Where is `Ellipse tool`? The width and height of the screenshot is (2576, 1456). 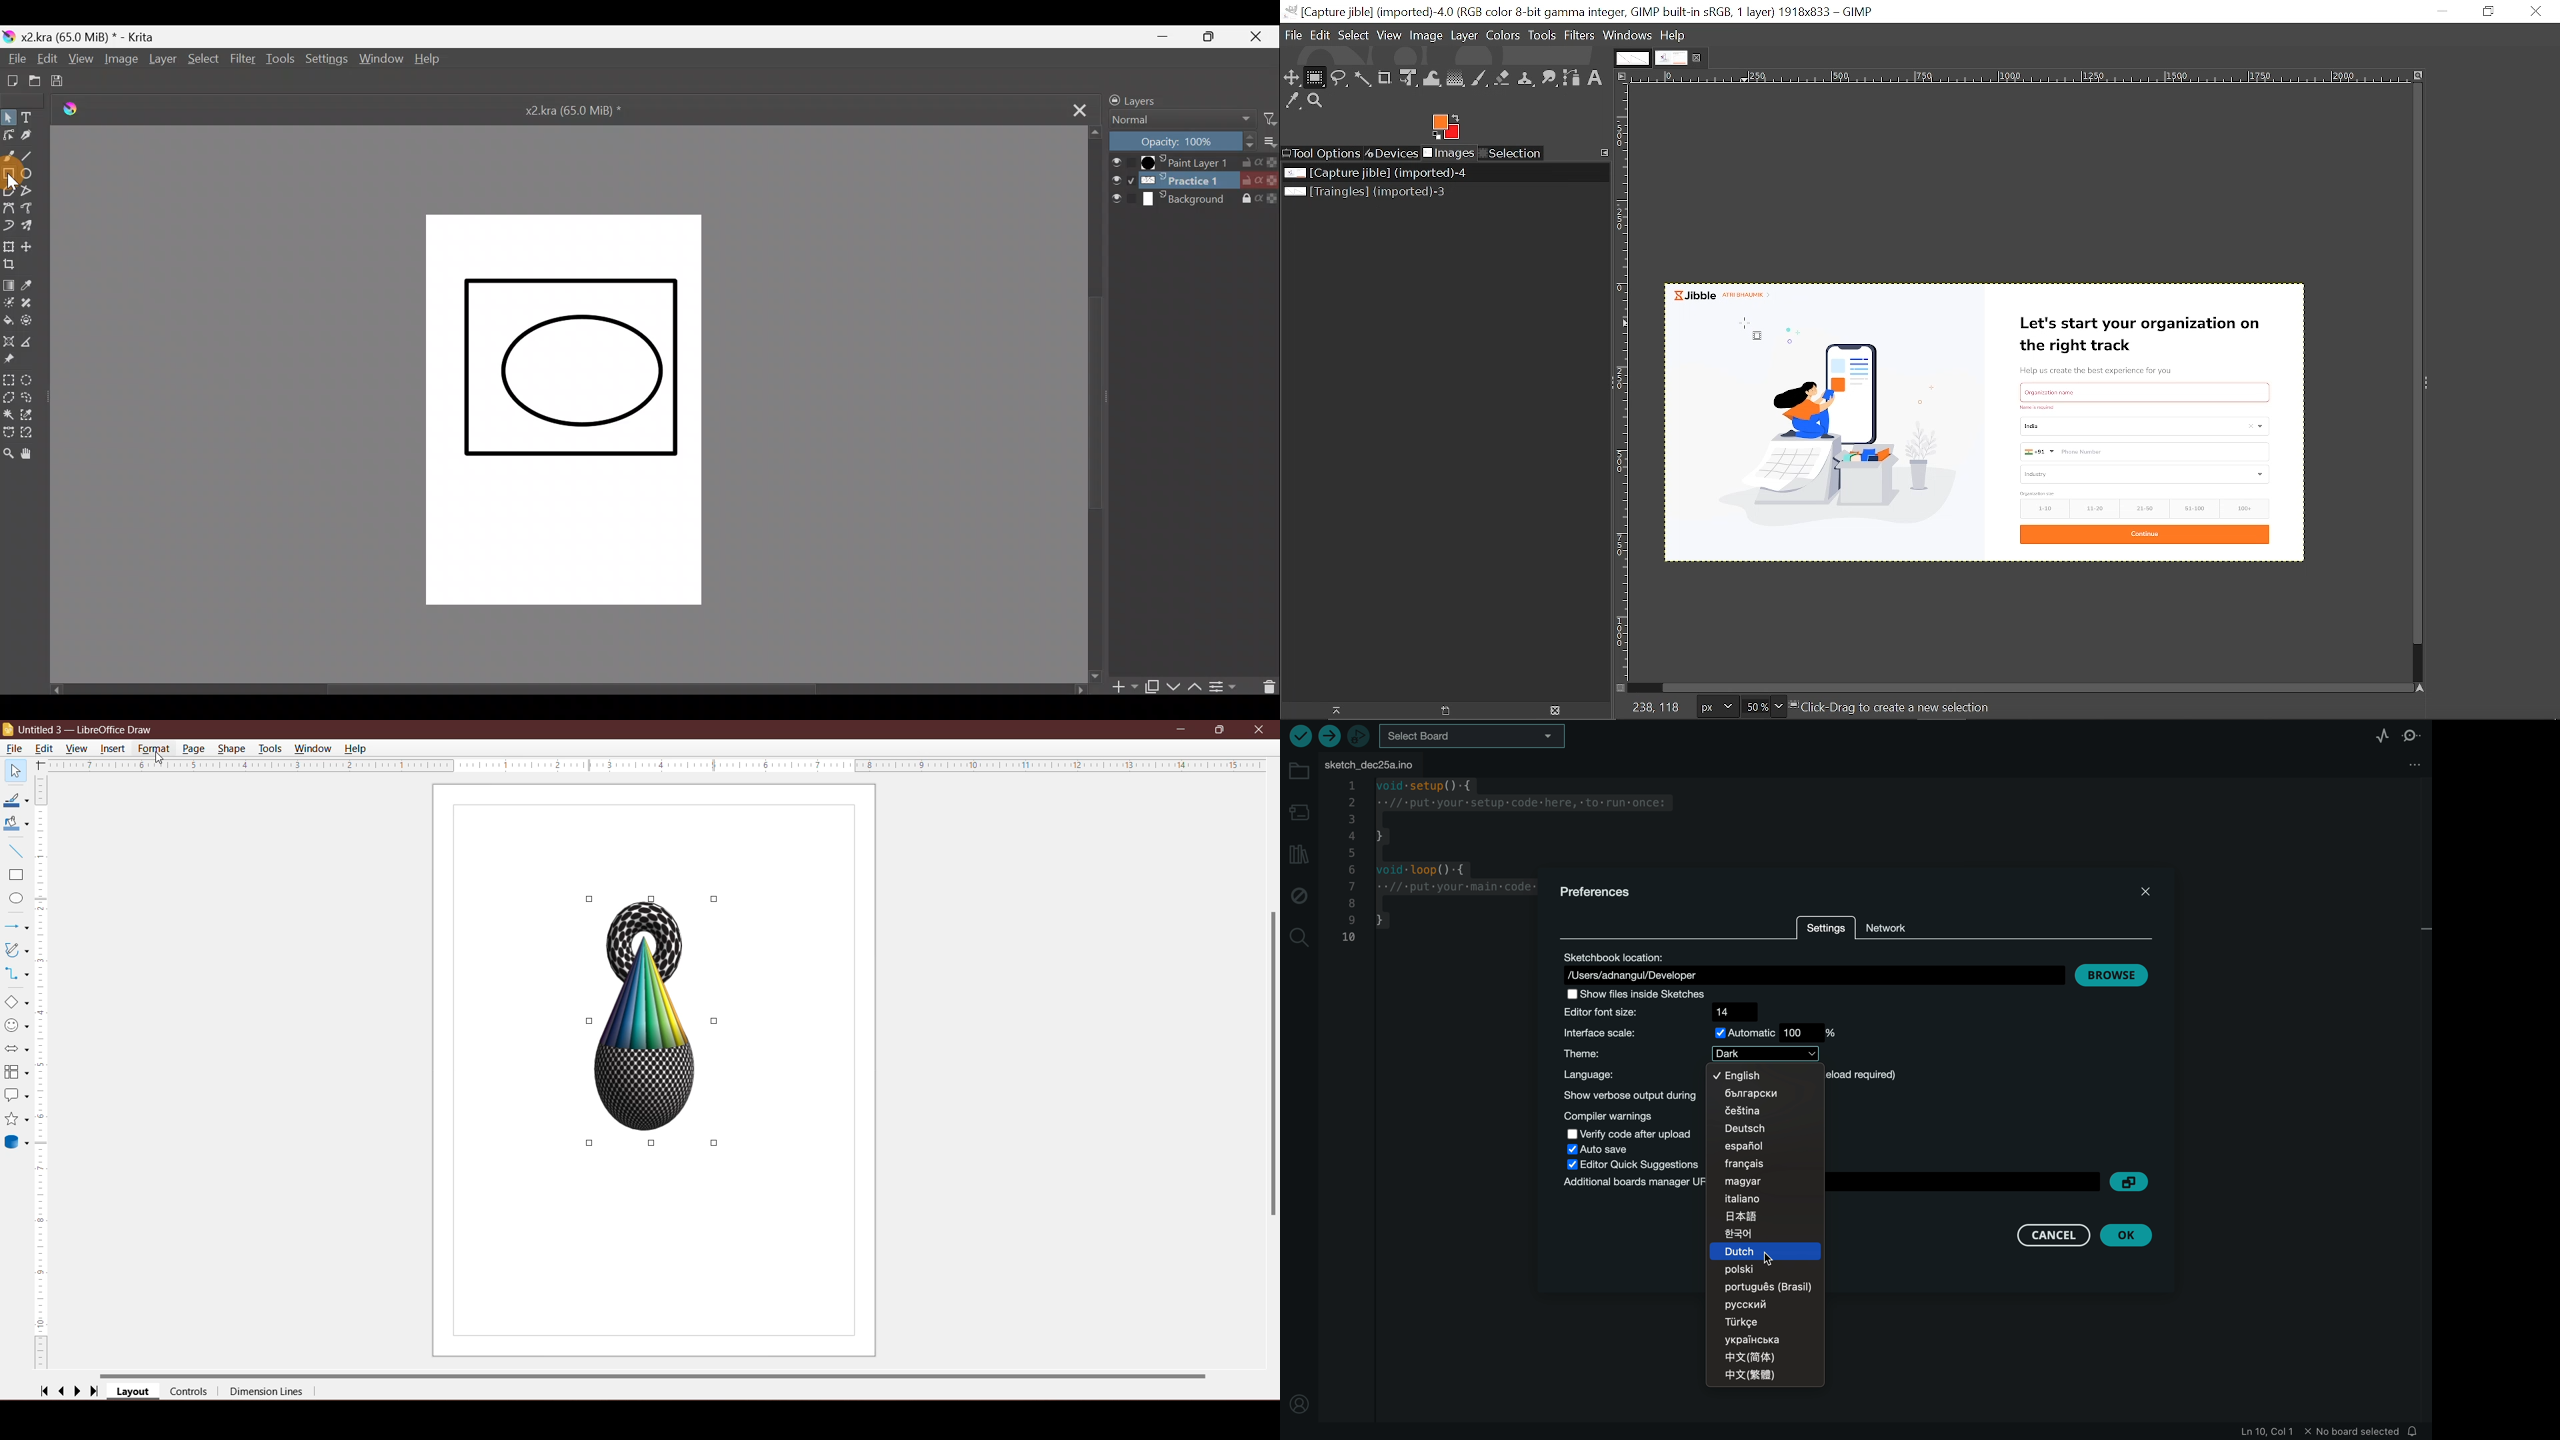 Ellipse tool is located at coordinates (31, 176).